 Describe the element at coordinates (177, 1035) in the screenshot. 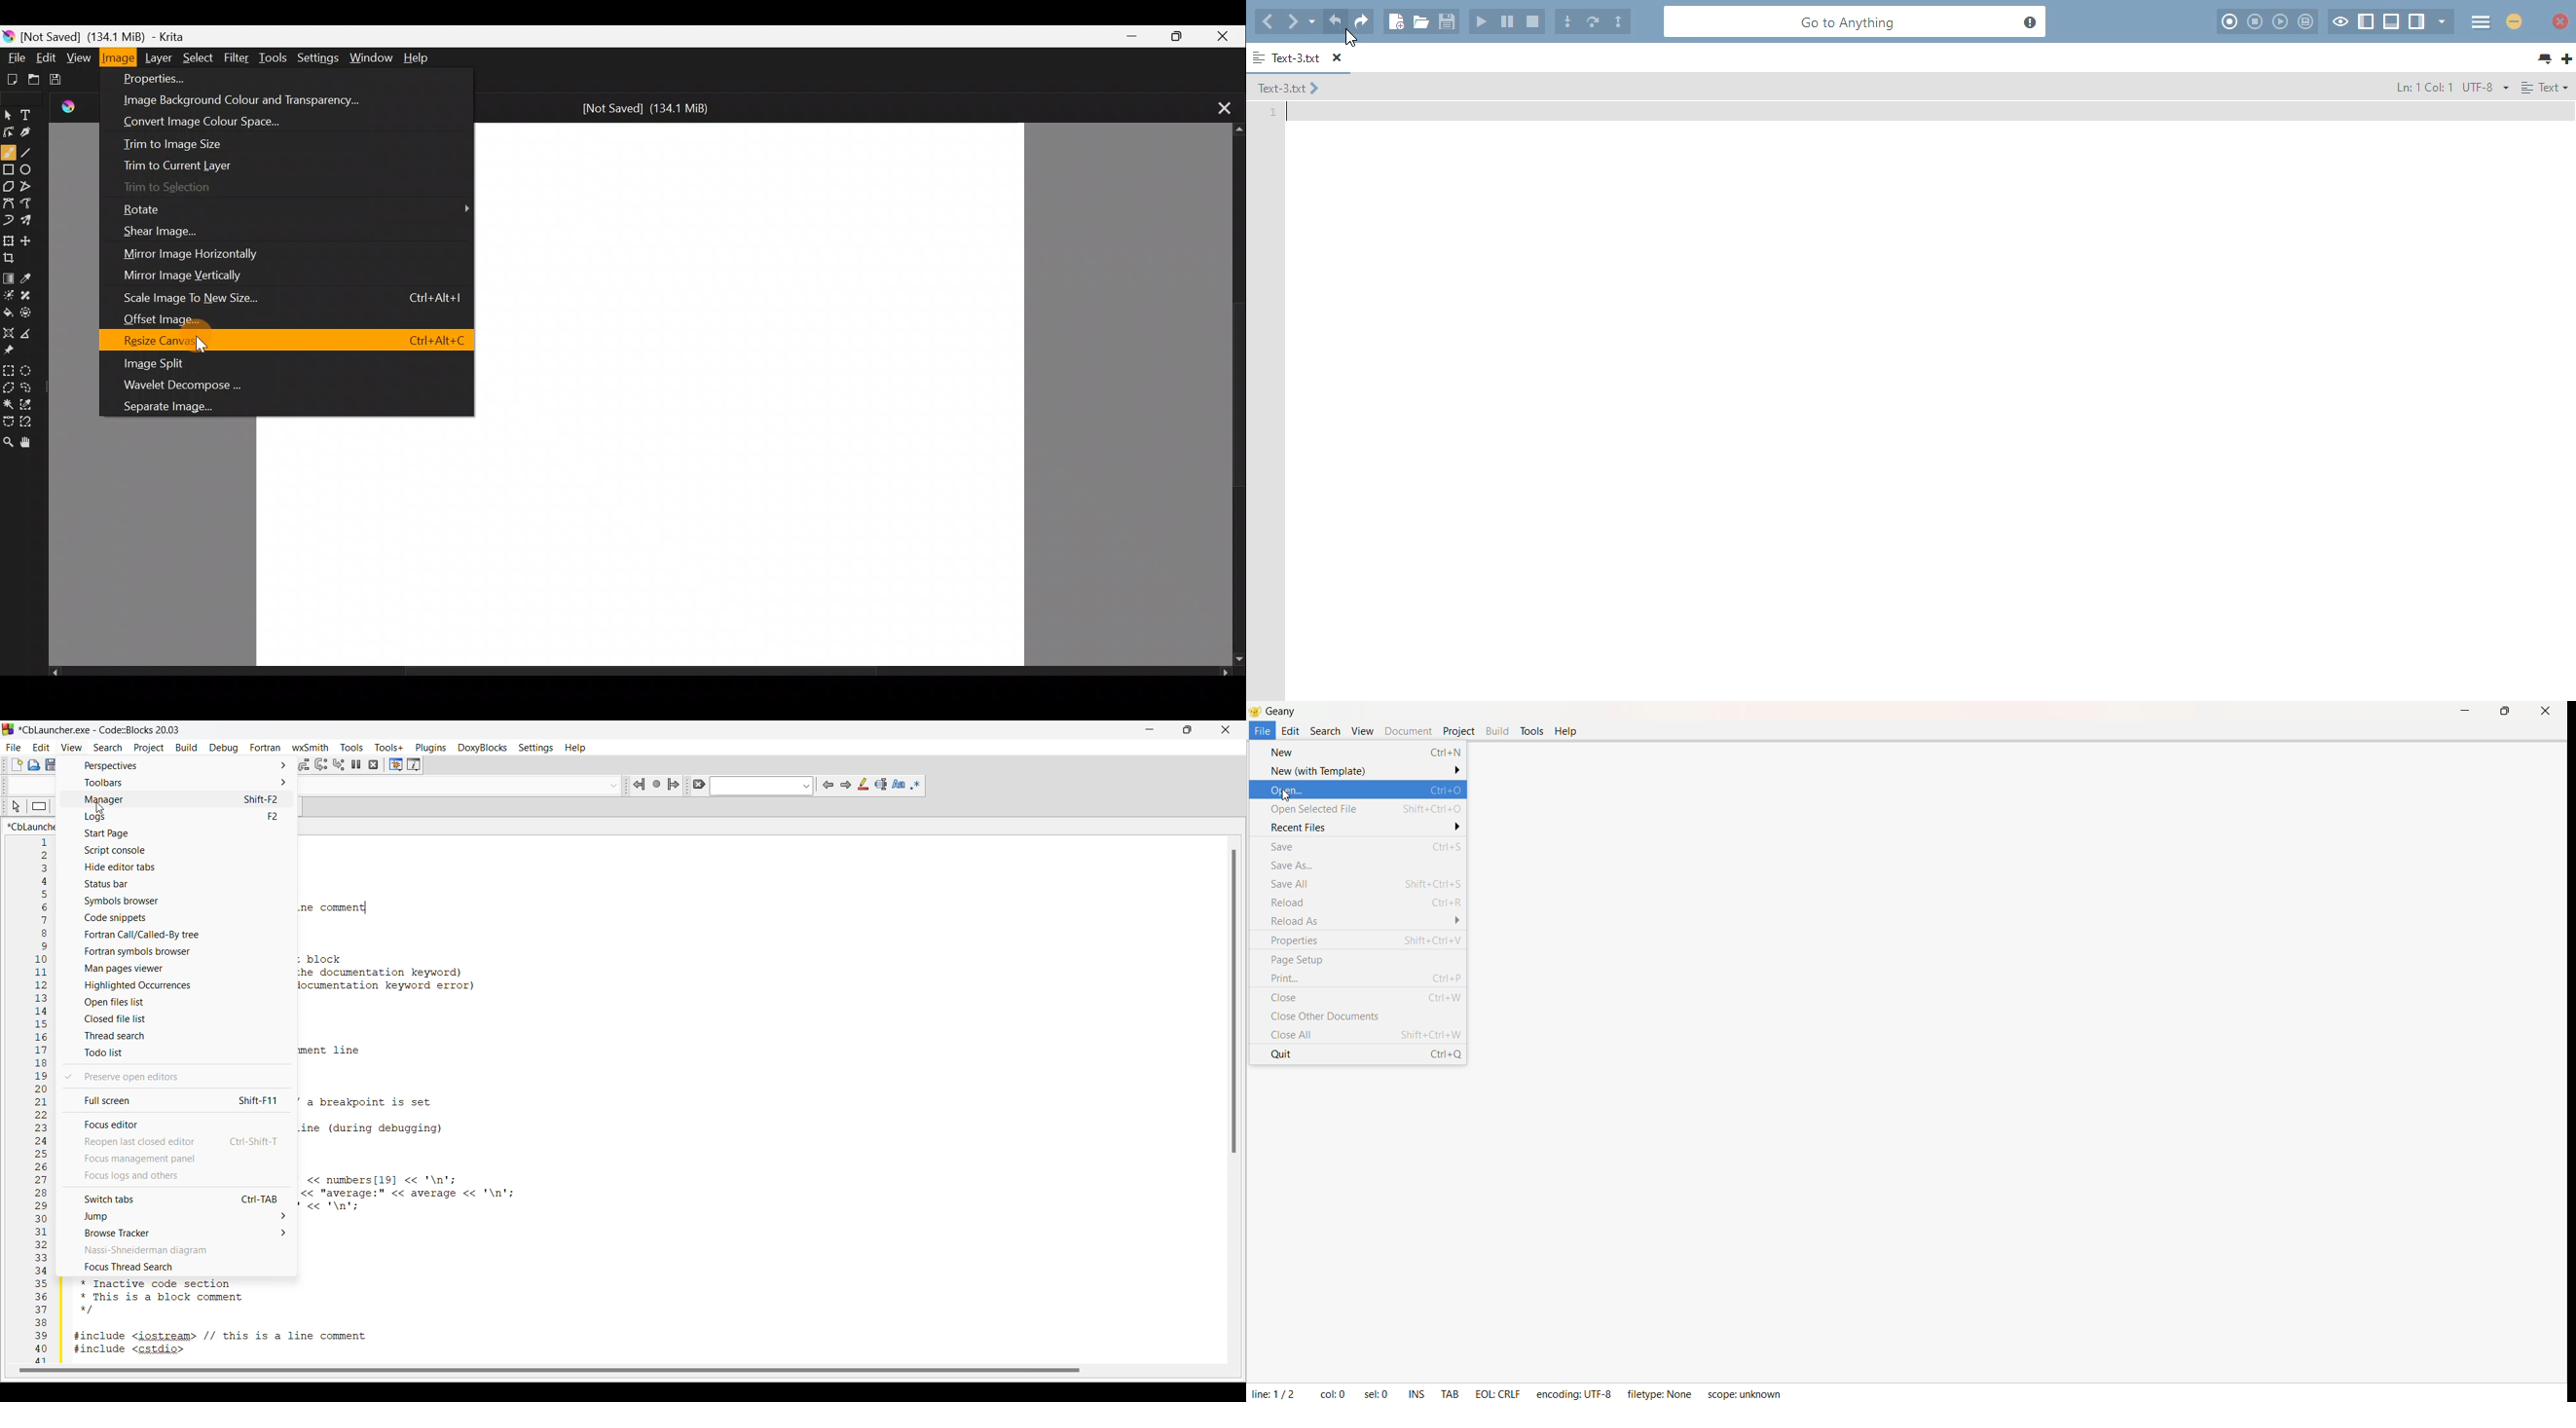

I see `Thread search` at that location.